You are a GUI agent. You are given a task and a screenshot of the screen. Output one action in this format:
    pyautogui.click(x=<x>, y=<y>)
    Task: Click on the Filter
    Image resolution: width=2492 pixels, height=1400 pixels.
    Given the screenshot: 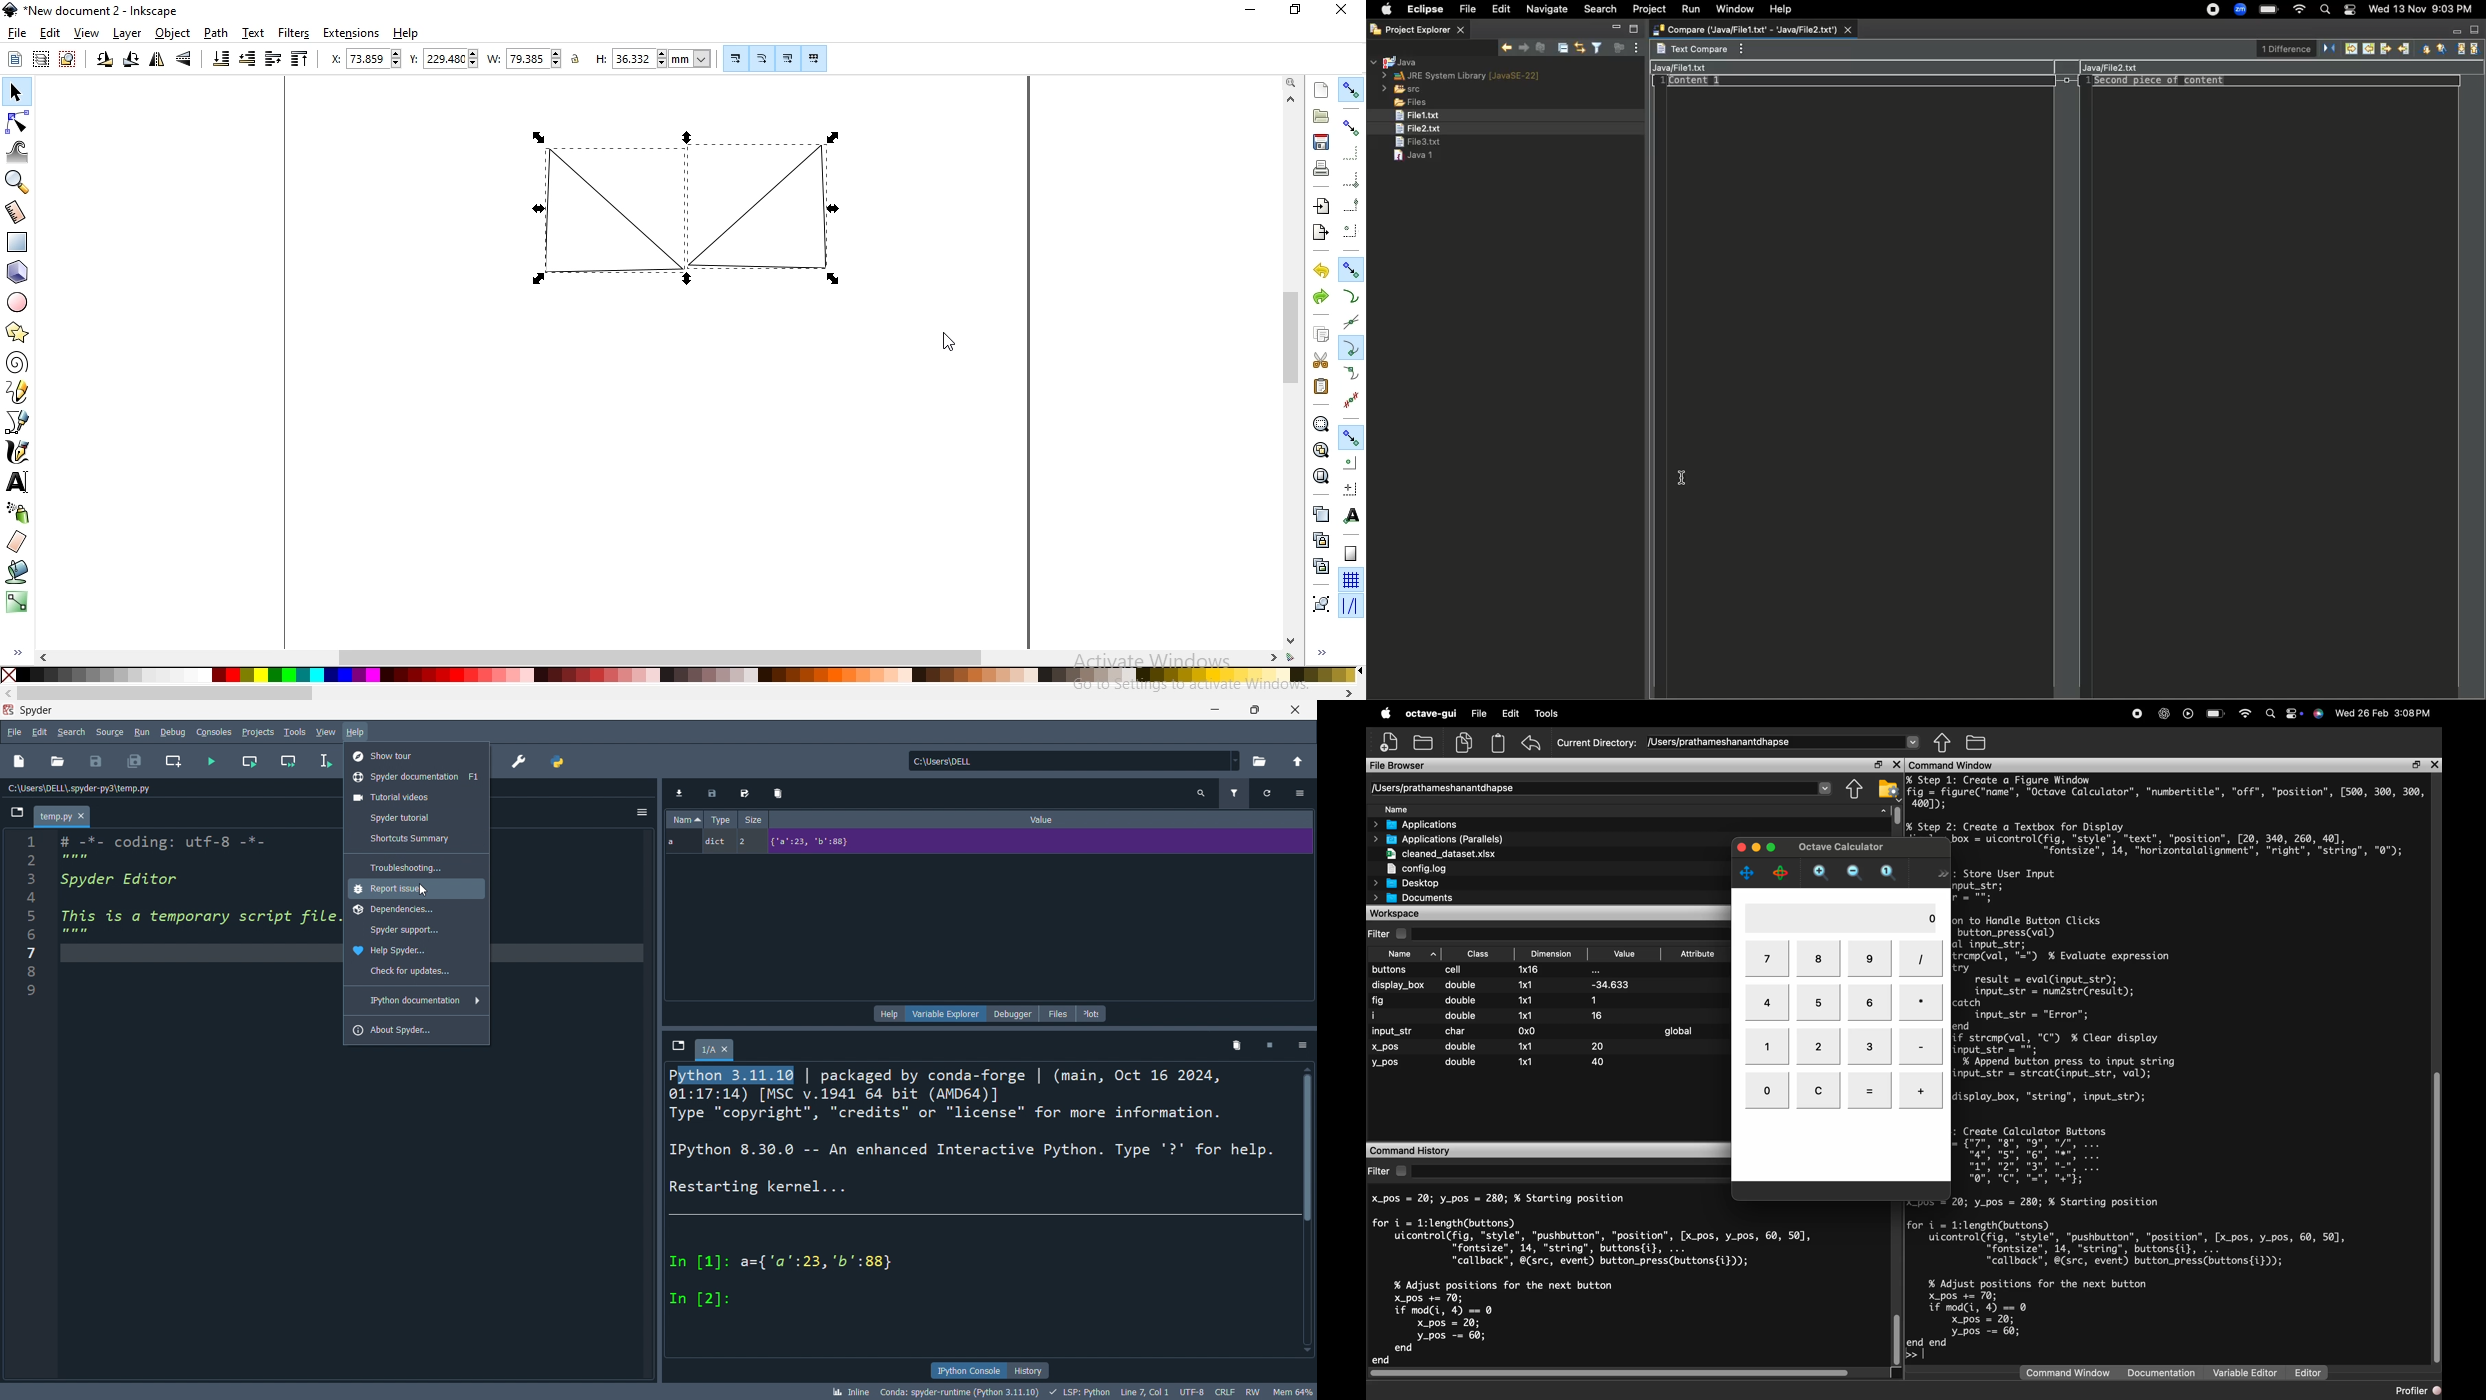 What is the action you would take?
    pyautogui.click(x=1235, y=793)
    